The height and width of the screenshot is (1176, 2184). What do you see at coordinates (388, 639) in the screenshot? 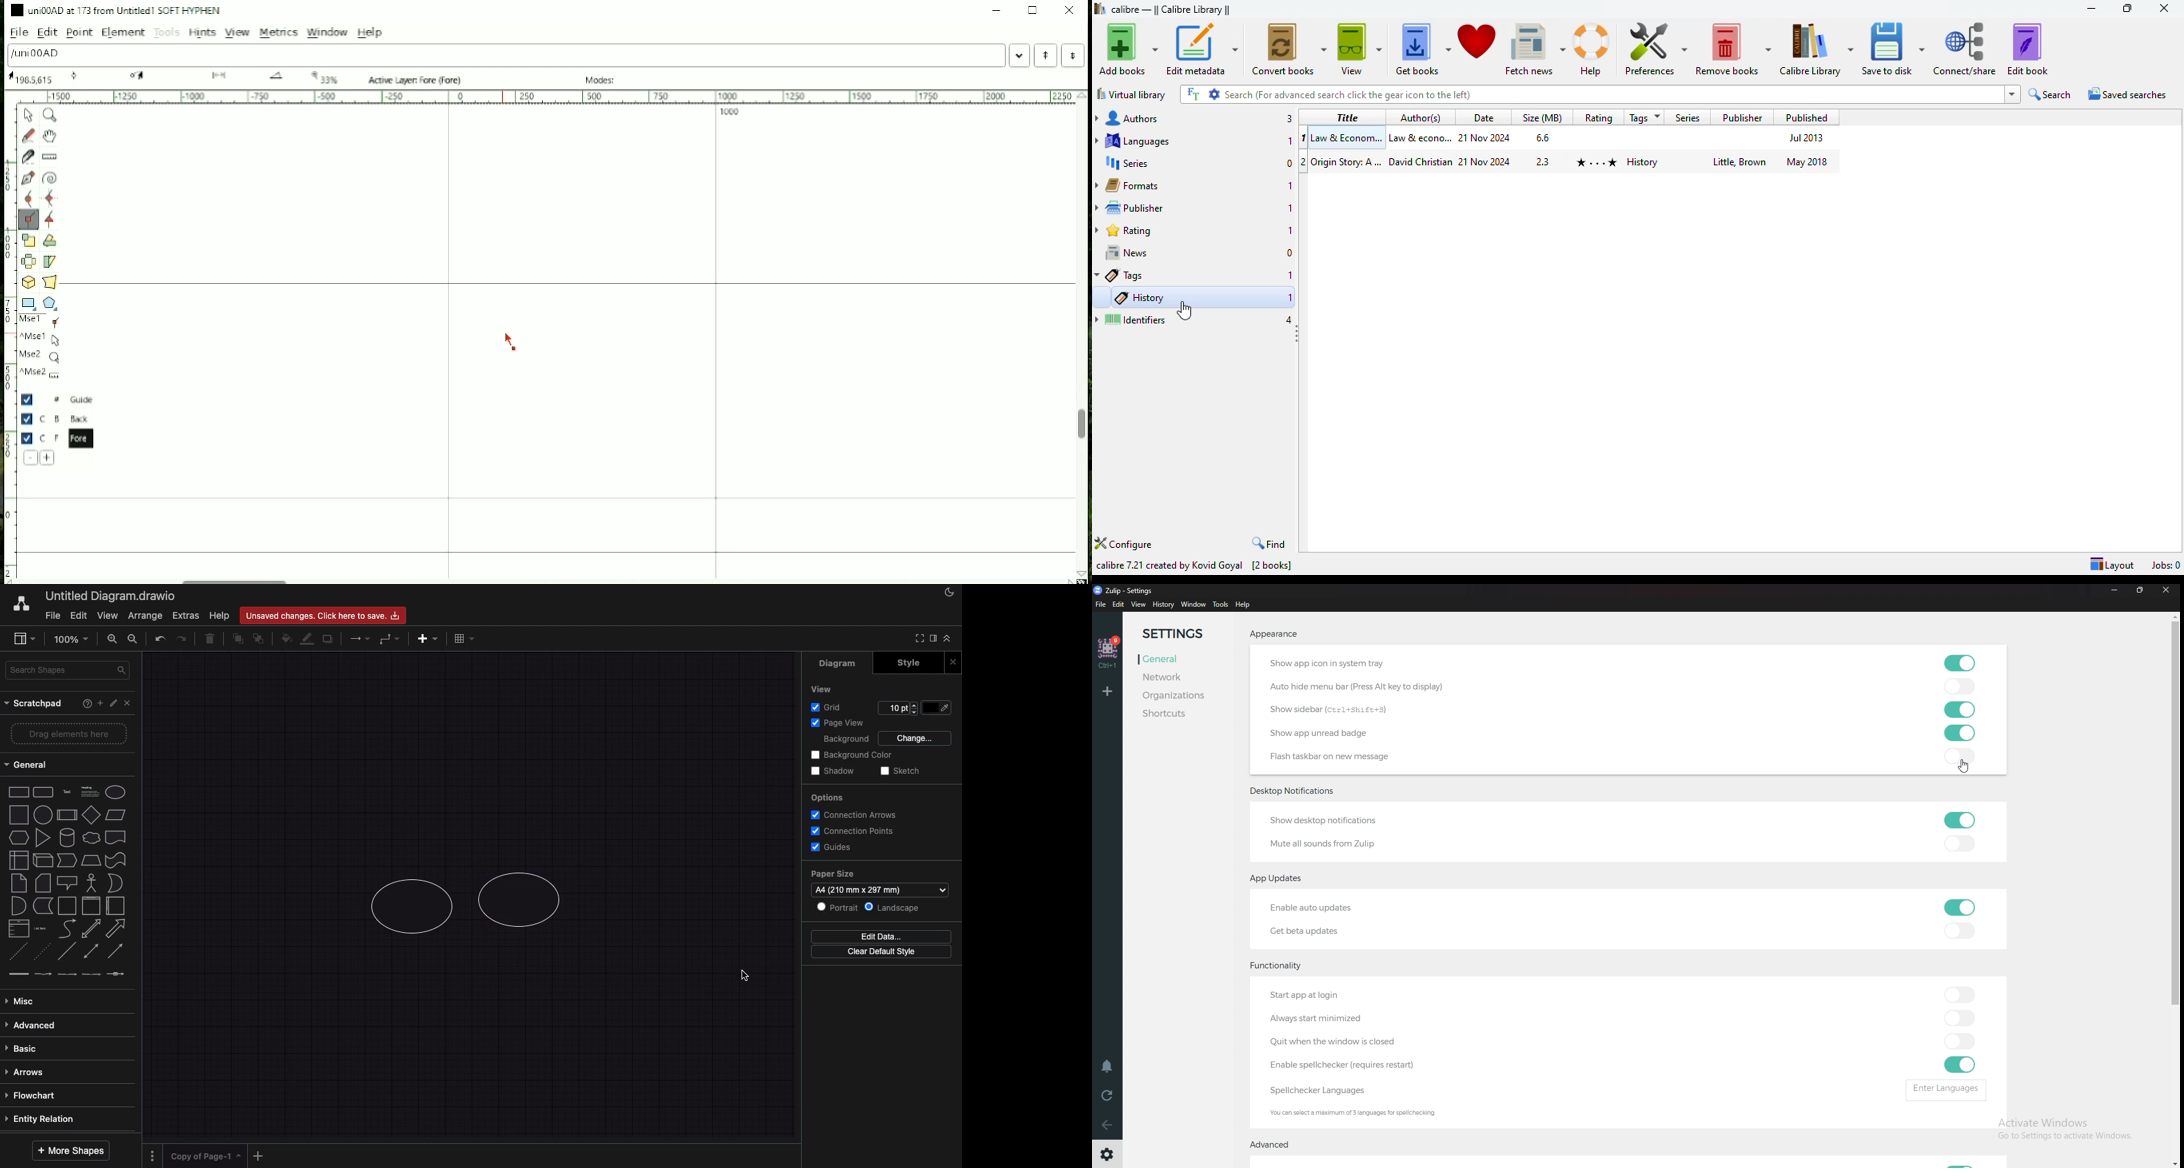
I see `waypoints` at bounding box center [388, 639].